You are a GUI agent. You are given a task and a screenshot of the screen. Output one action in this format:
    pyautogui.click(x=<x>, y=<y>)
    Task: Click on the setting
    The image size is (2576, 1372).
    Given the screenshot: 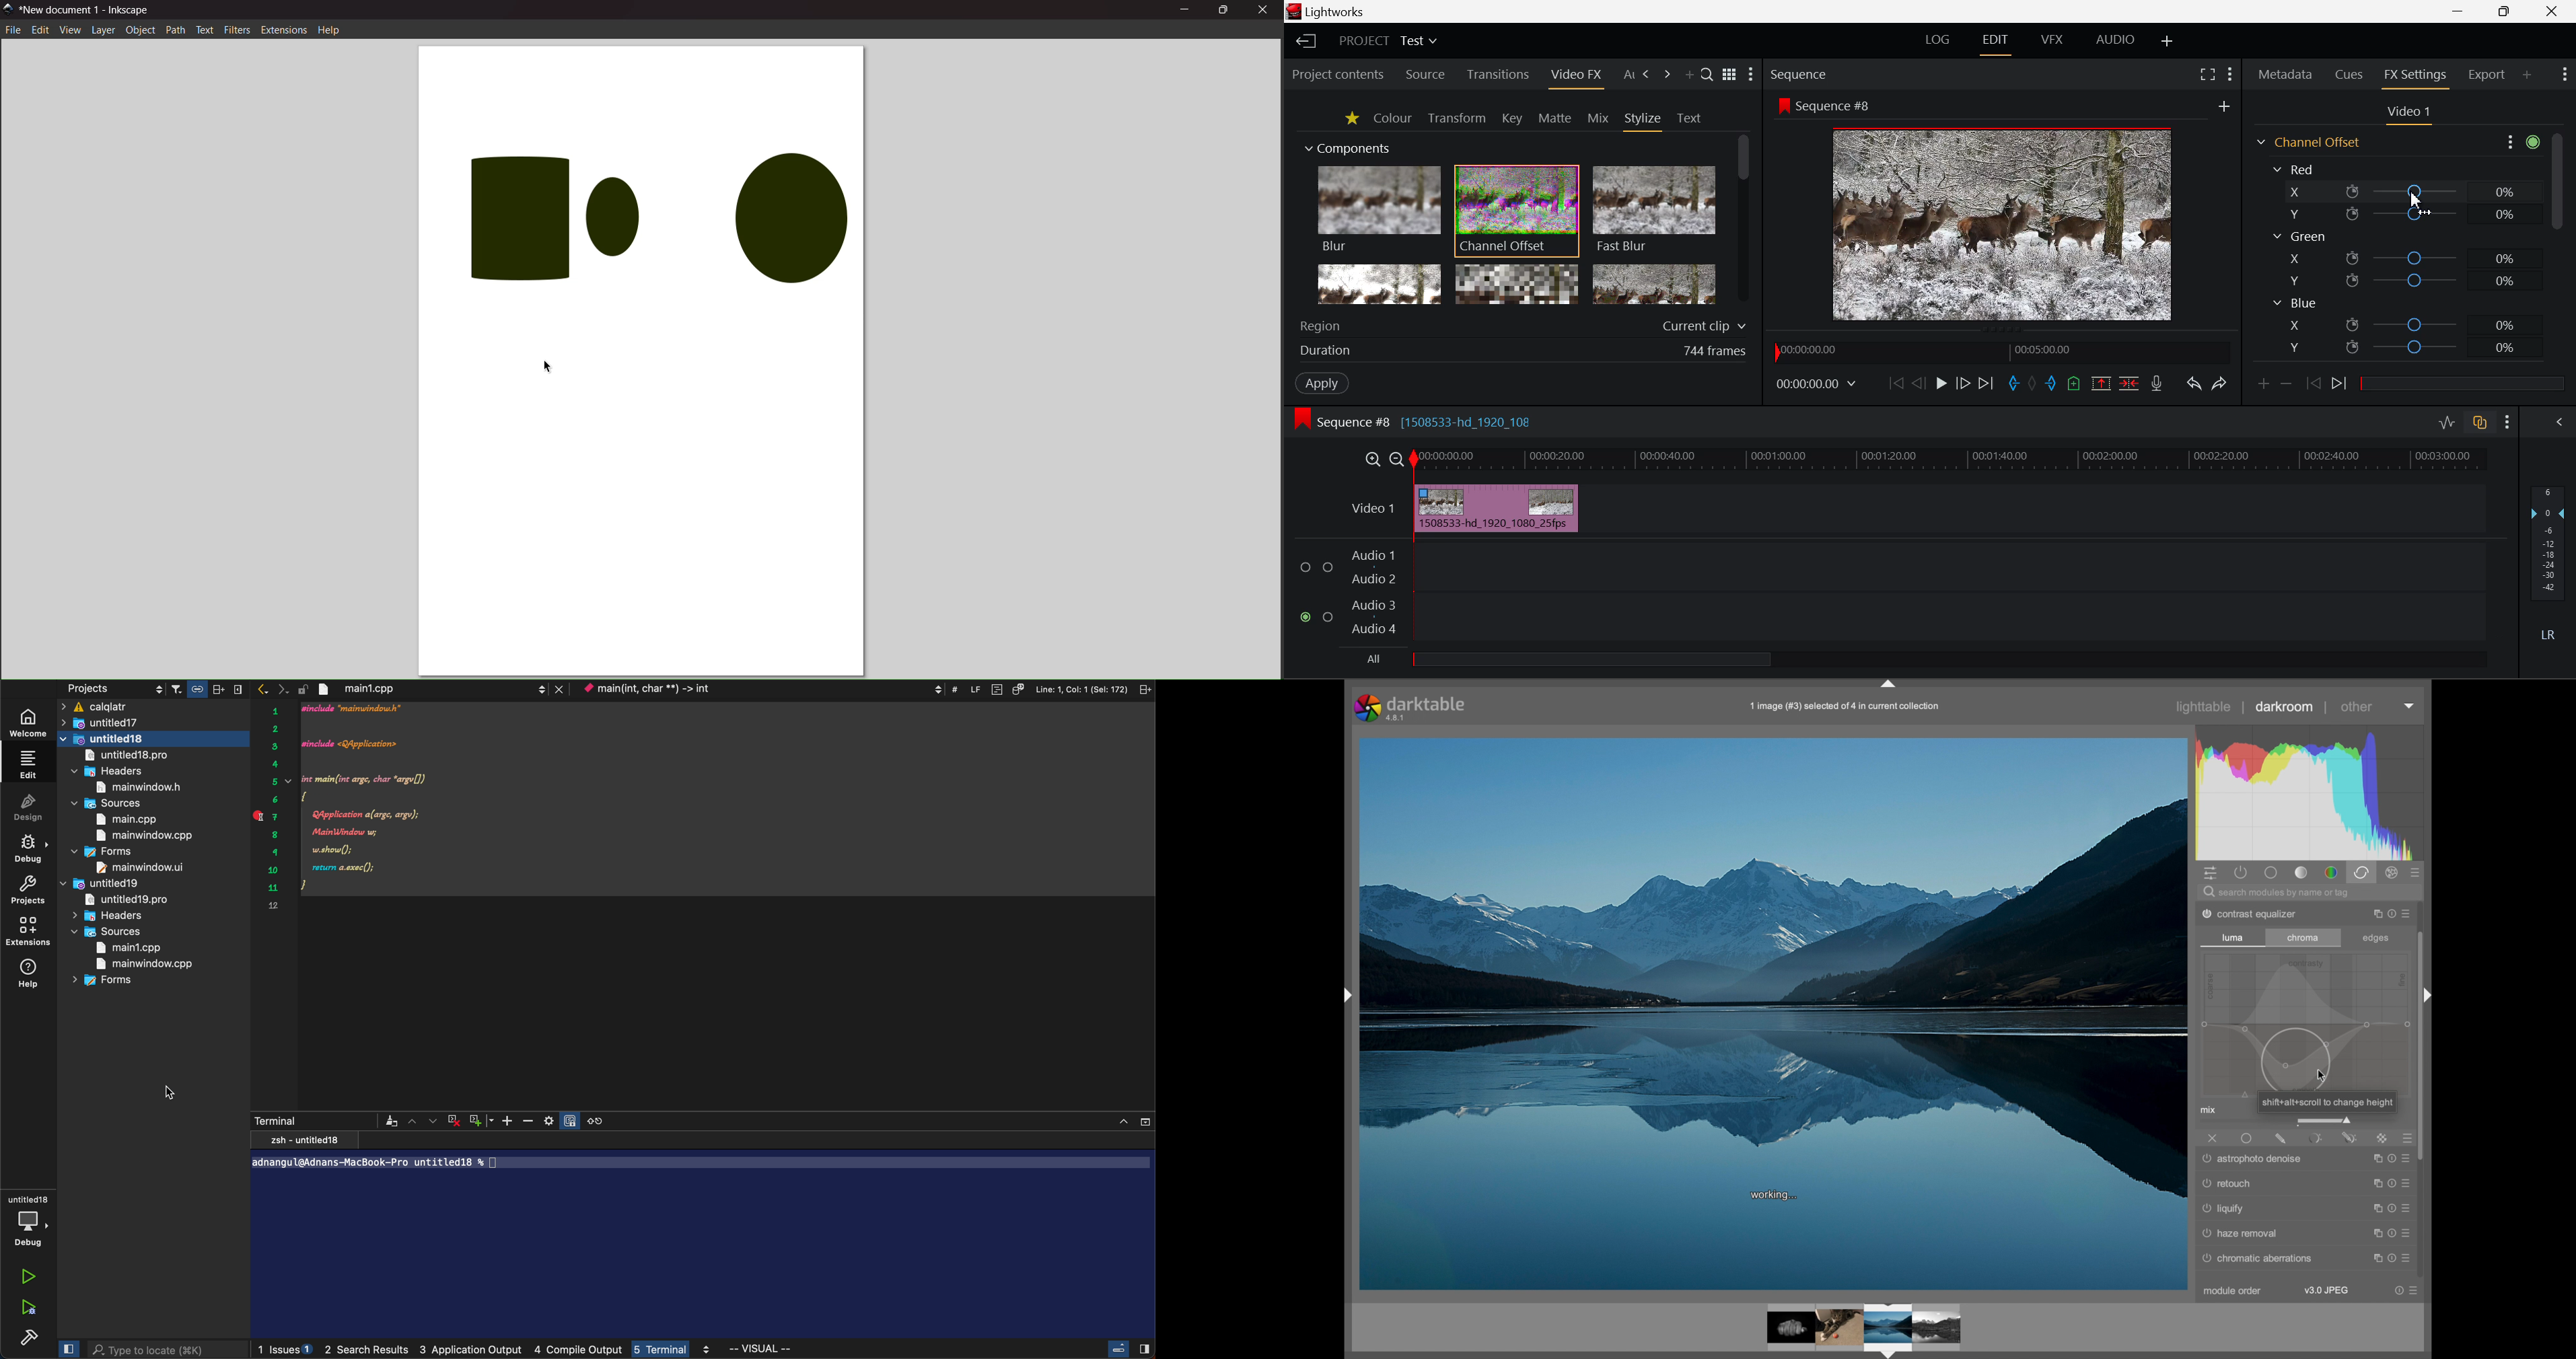 What is the action you would take?
    pyautogui.click(x=548, y=1120)
    